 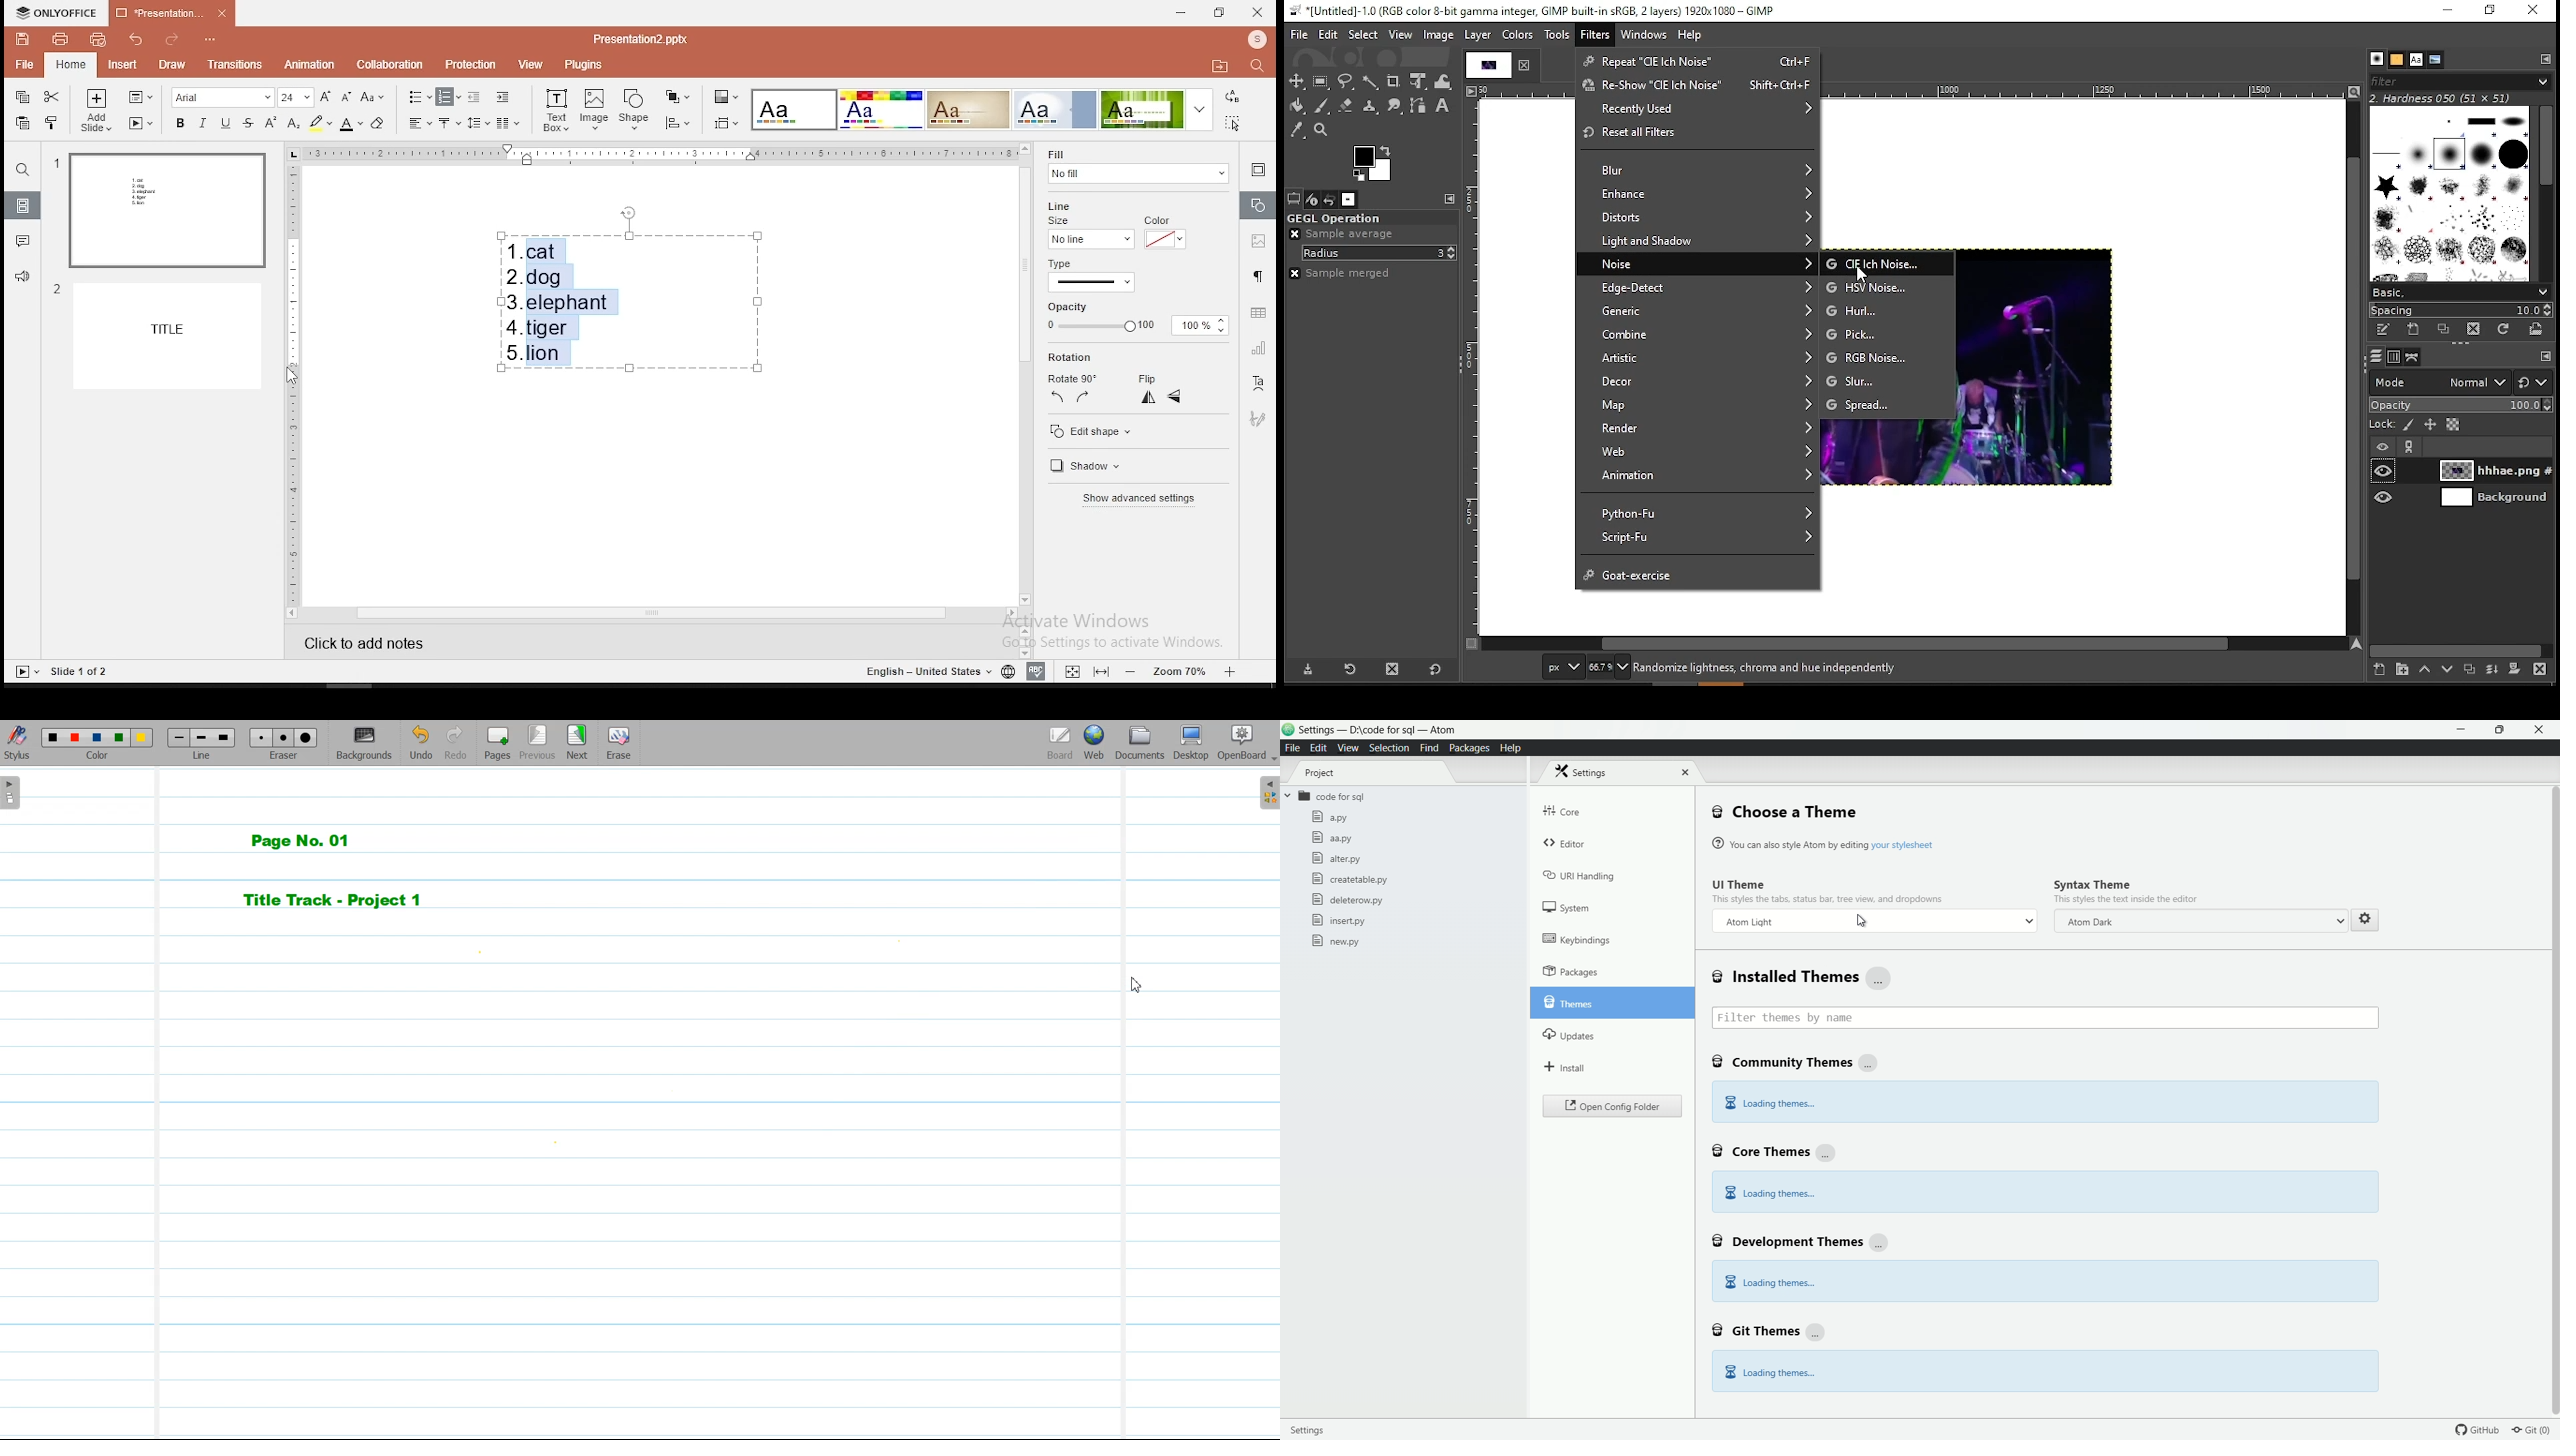 I want to click on text art tool, so click(x=1259, y=384).